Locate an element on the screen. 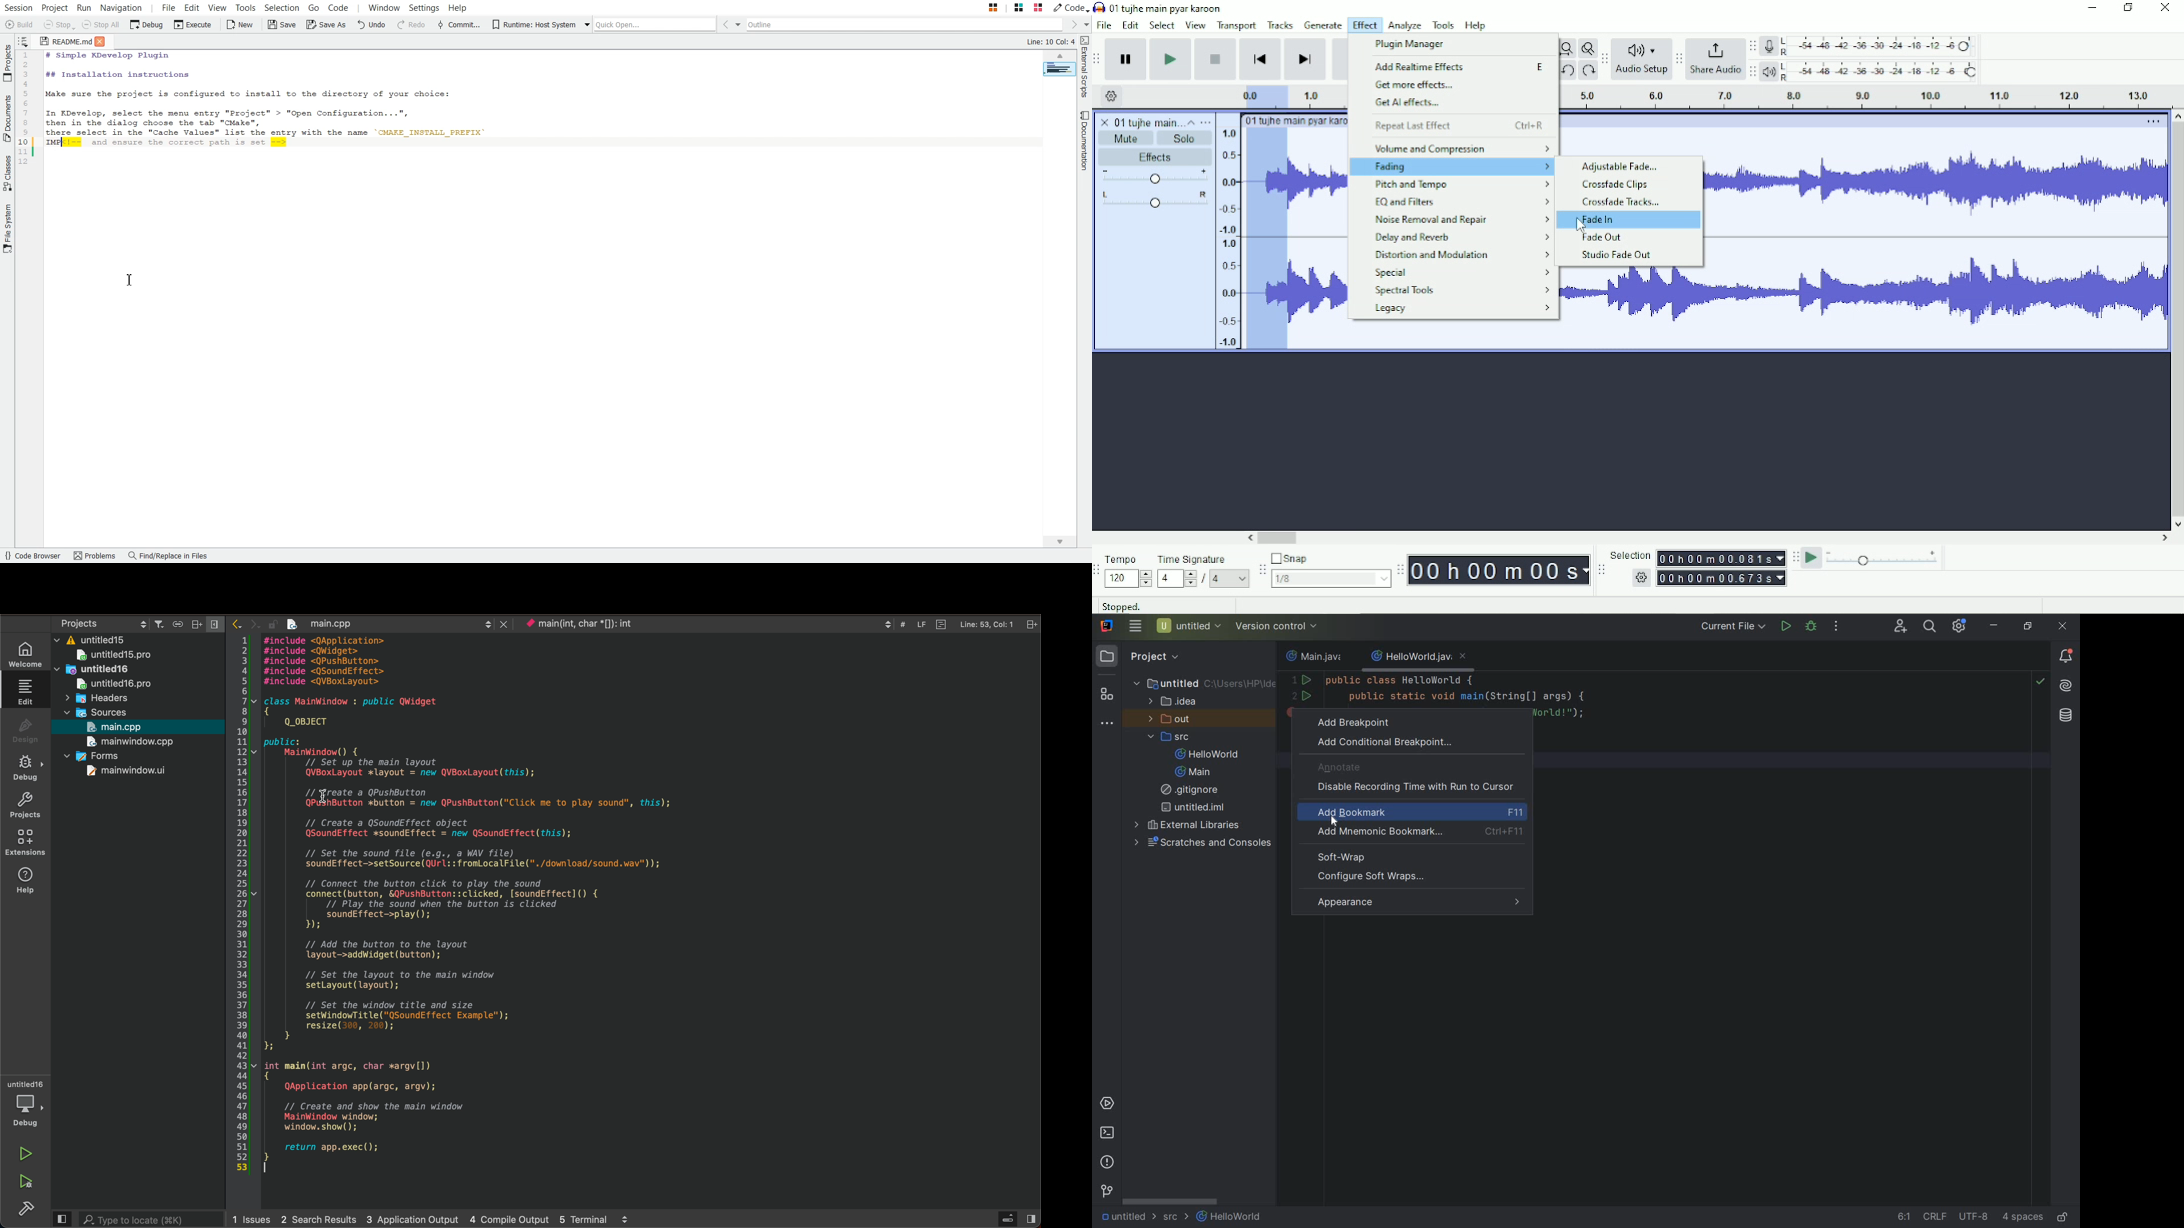 Image resolution: width=2184 pixels, height=1232 pixels. Scroll up is located at coordinates (1059, 55).